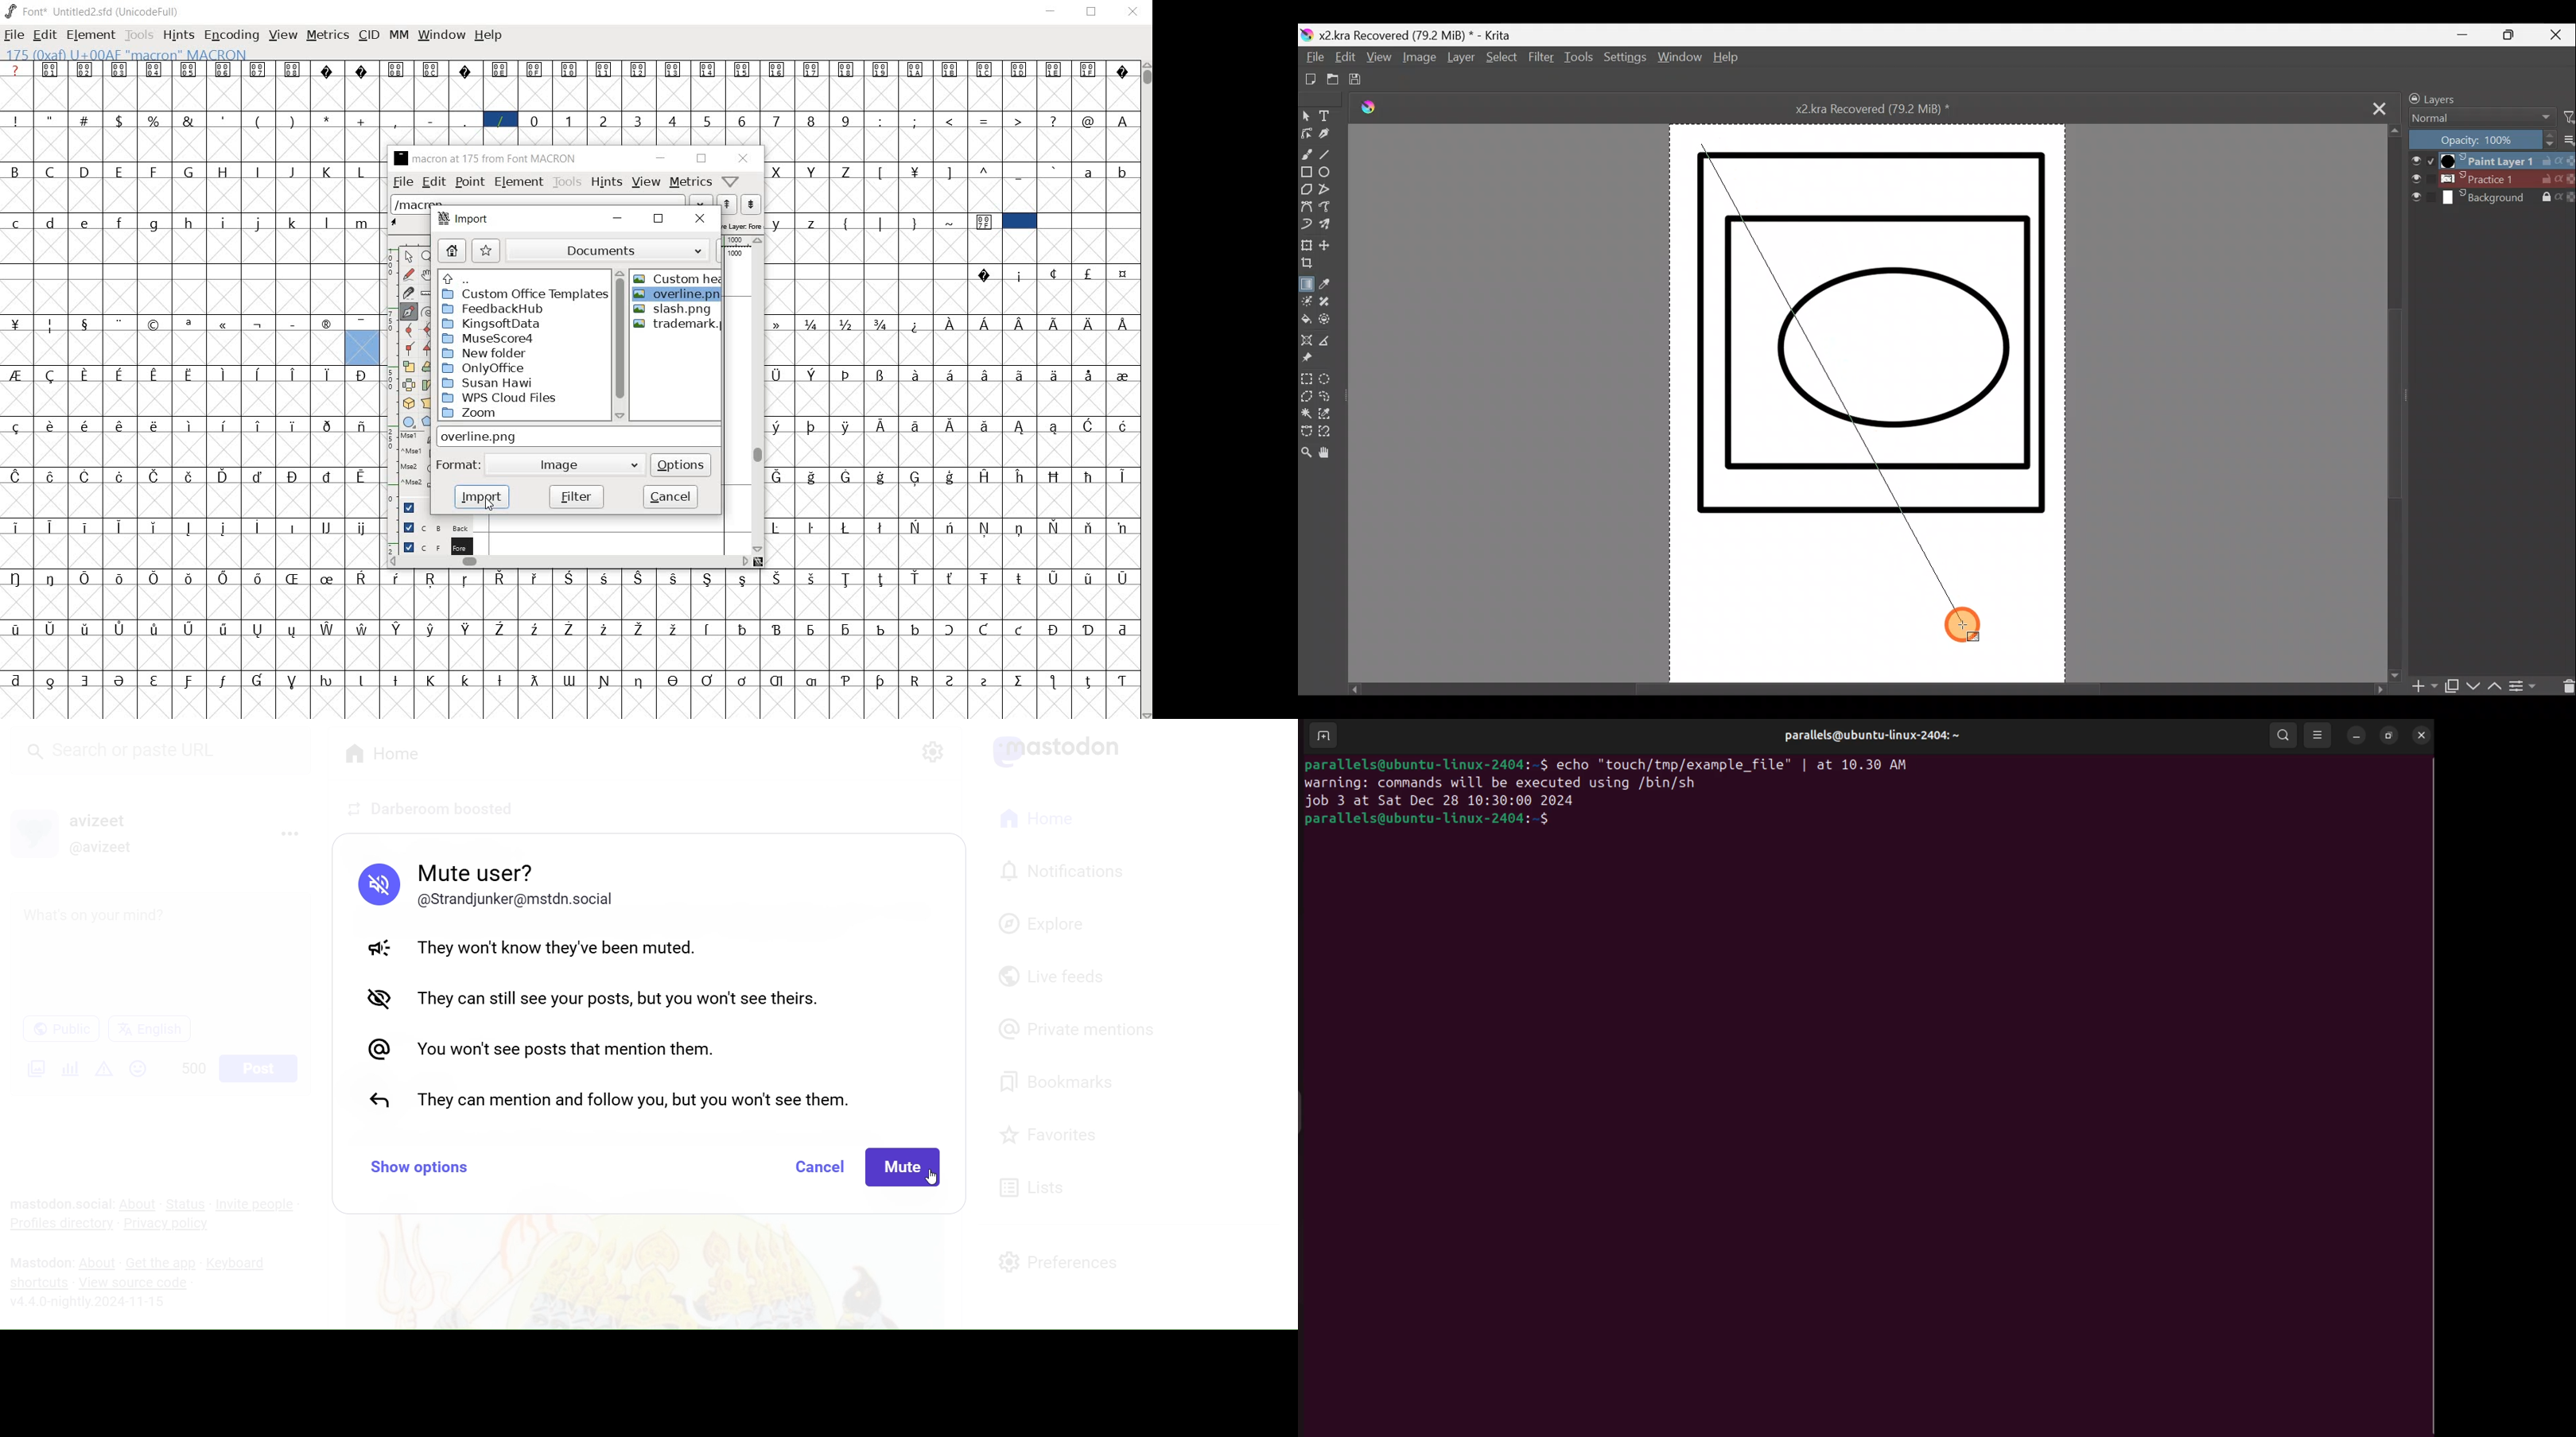  Describe the element at coordinates (227, 578) in the screenshot. I see `Symbol` at that location.